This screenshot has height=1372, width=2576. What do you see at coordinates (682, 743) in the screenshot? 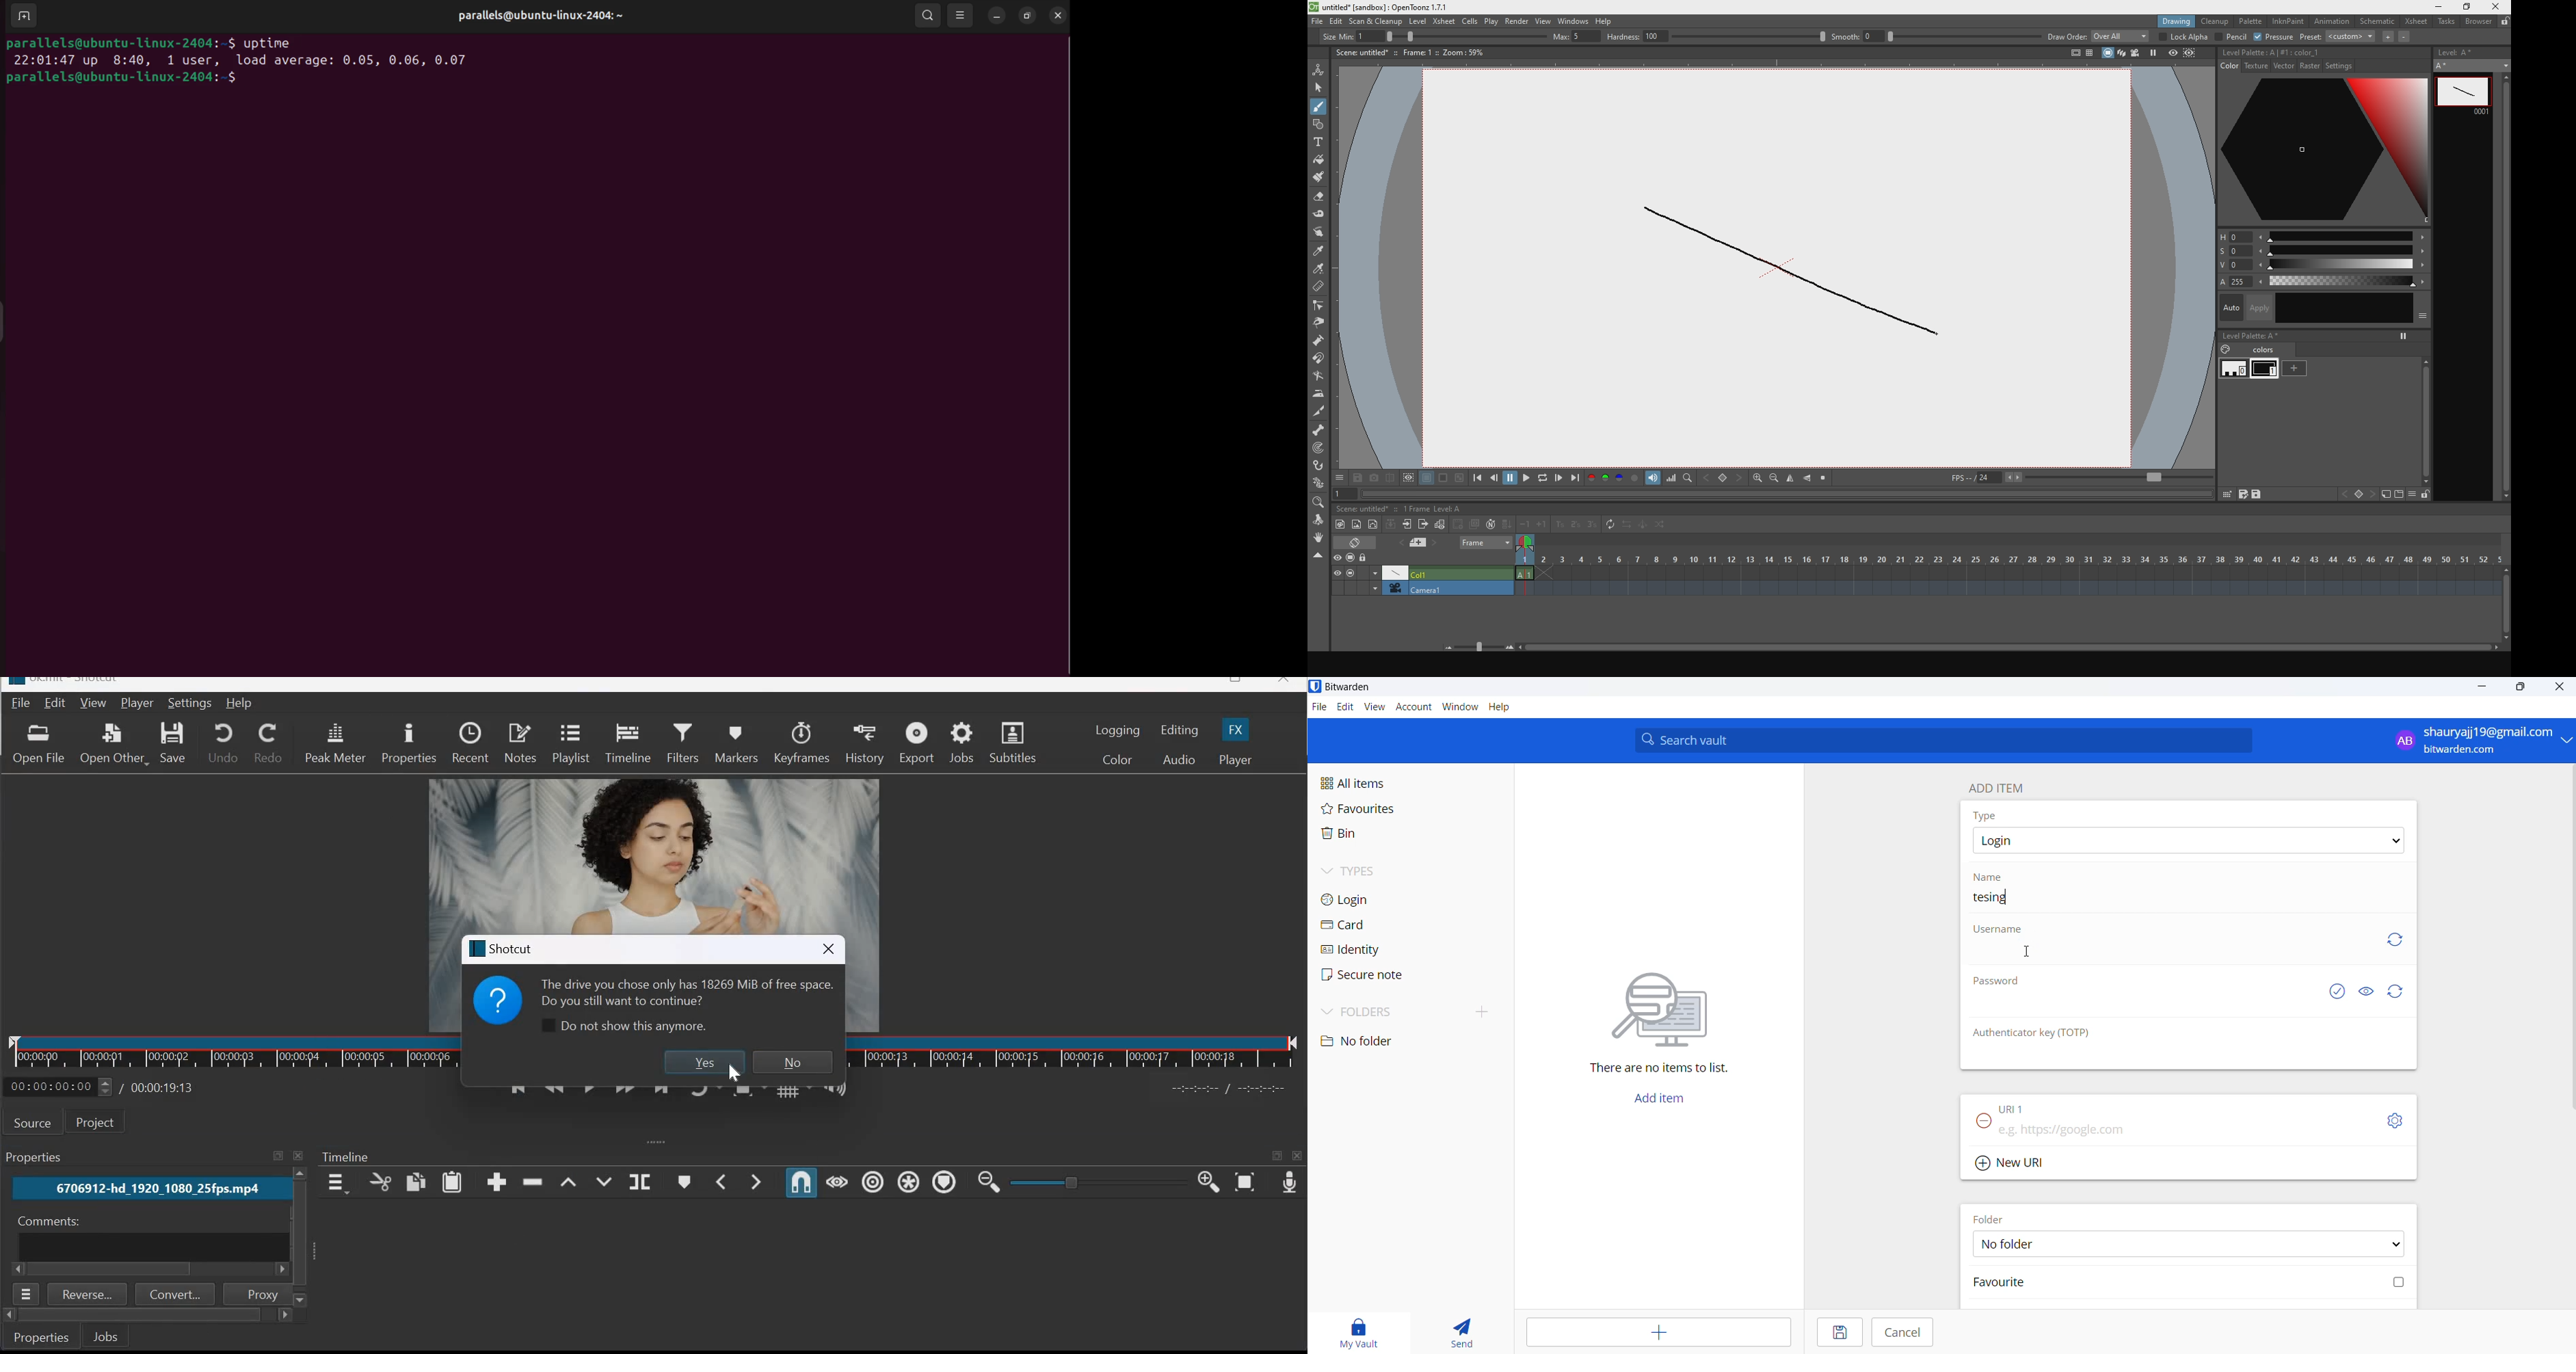
I see `Filters` at bounding box center [682, 743].